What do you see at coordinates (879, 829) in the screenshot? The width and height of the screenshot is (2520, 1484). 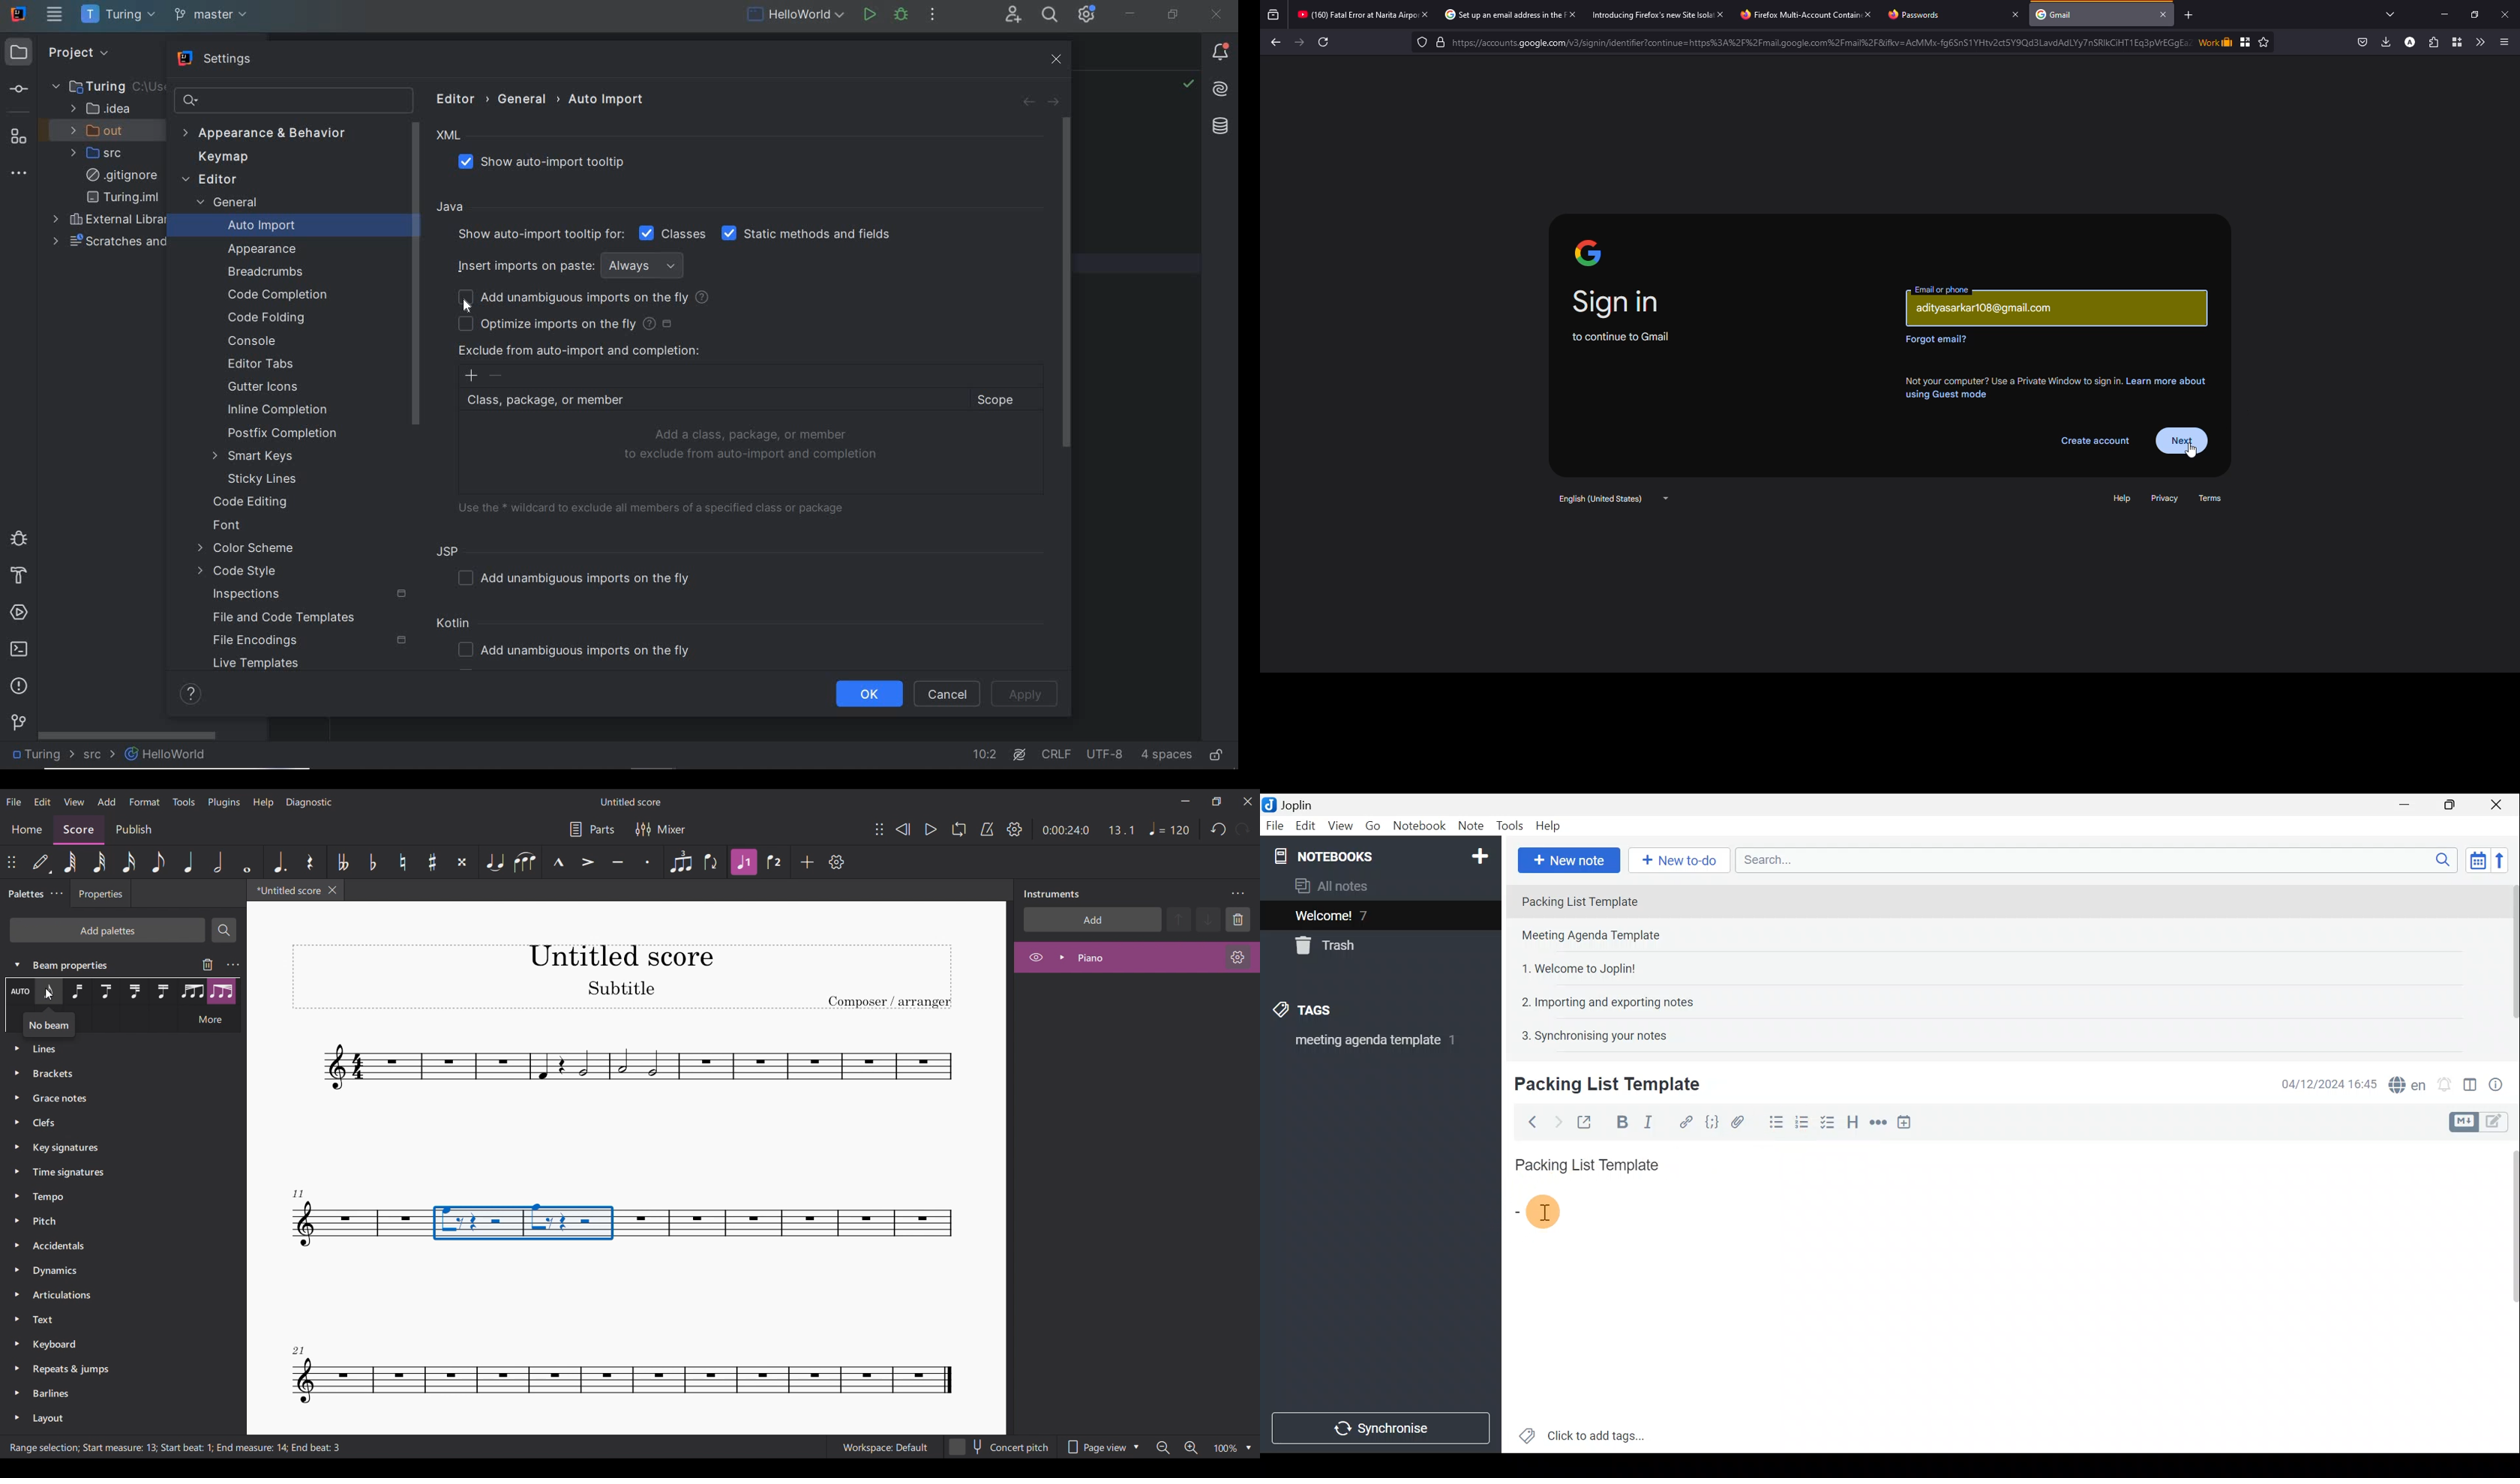 I see `Change position of toolbar` at bounding box center [879, 829].